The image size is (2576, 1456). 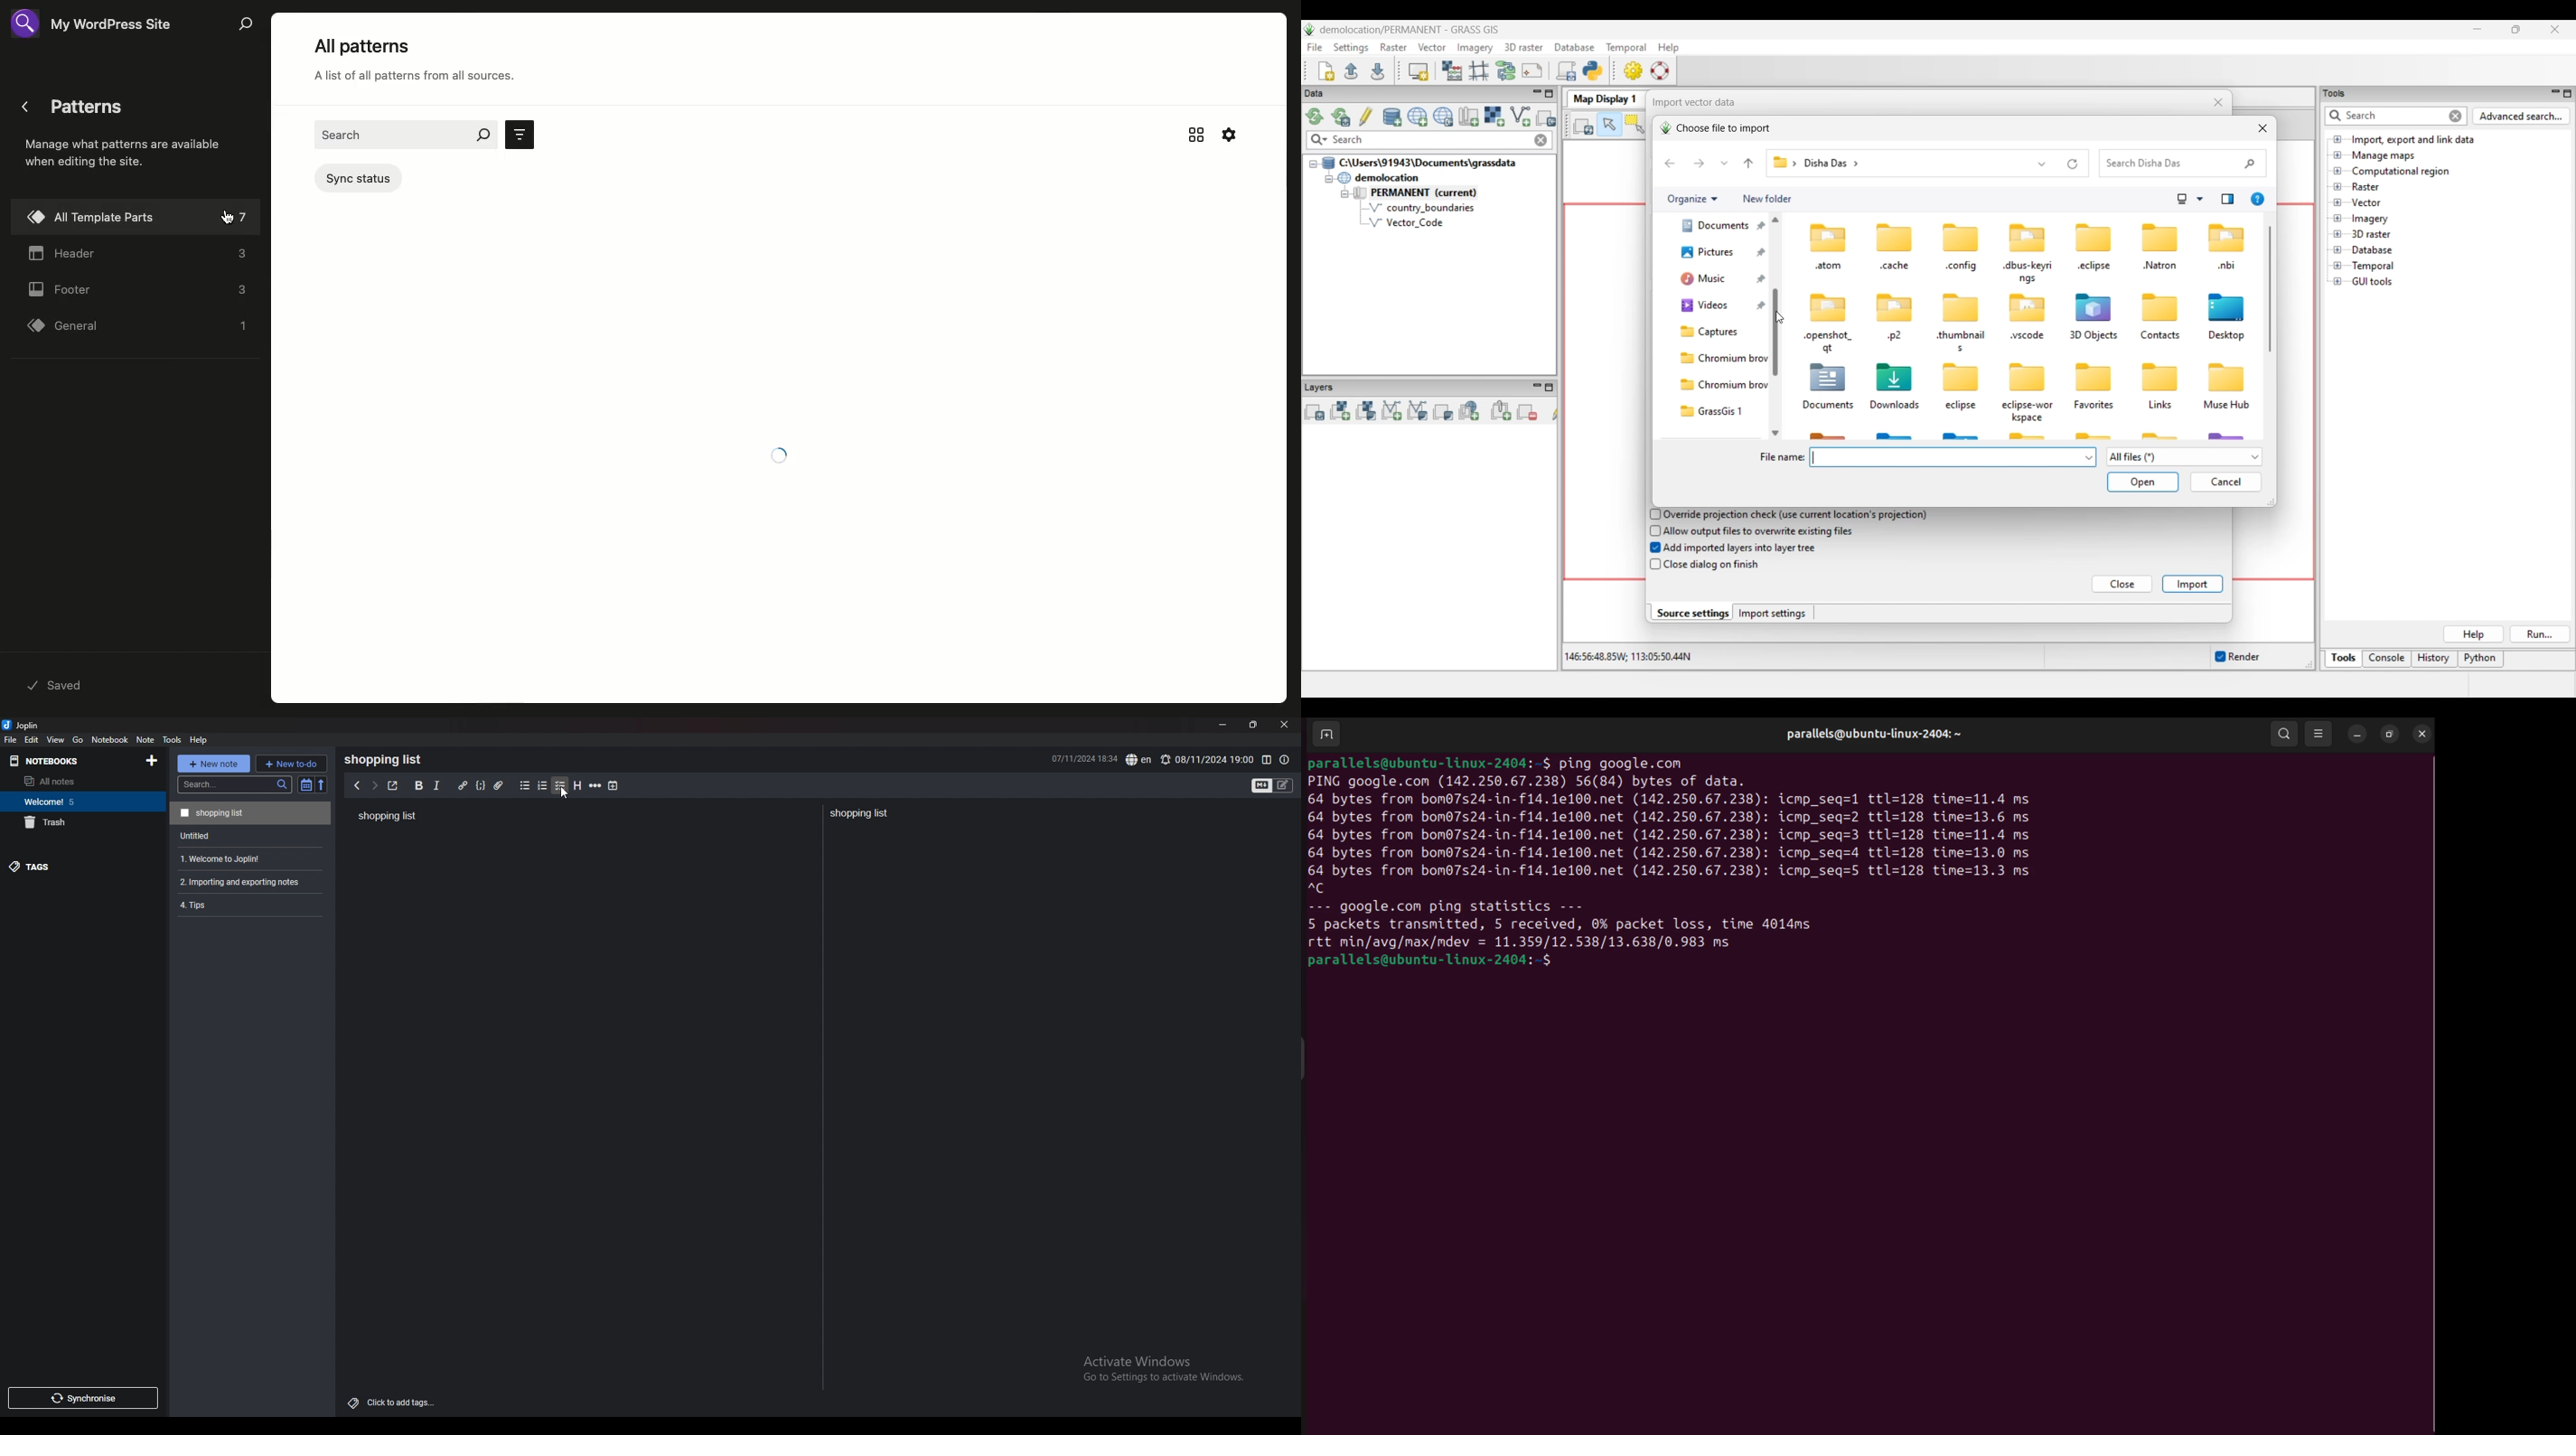 What do you see at coordinates (783, 454) in the screenshot?
I see `loading` at bounding box center [783, 454].